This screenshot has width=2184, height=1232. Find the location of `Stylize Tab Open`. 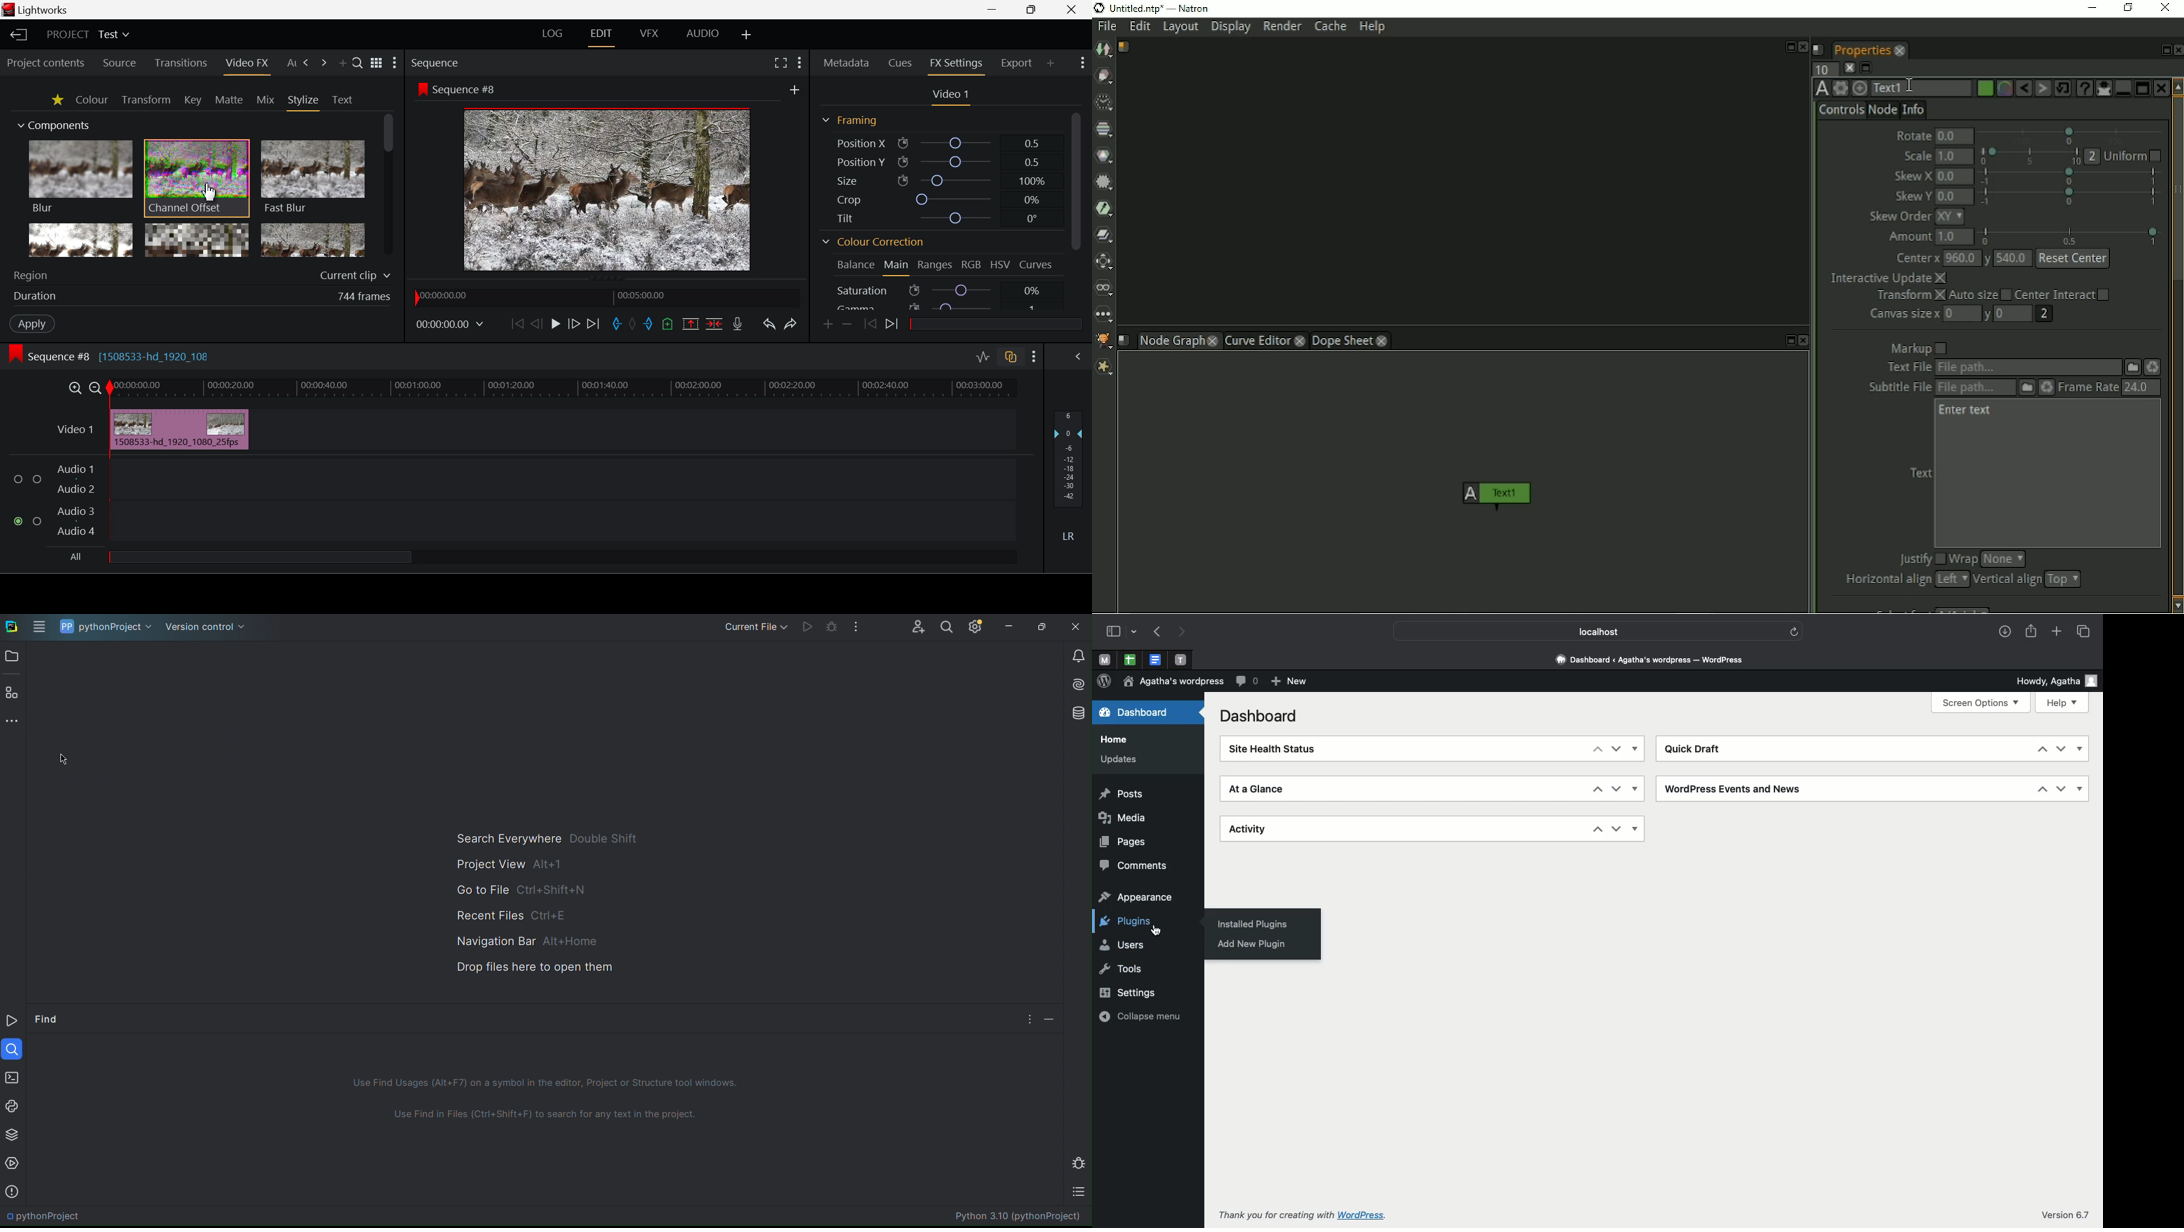

Stylize Tab Open is located at coordinates (303, 102).